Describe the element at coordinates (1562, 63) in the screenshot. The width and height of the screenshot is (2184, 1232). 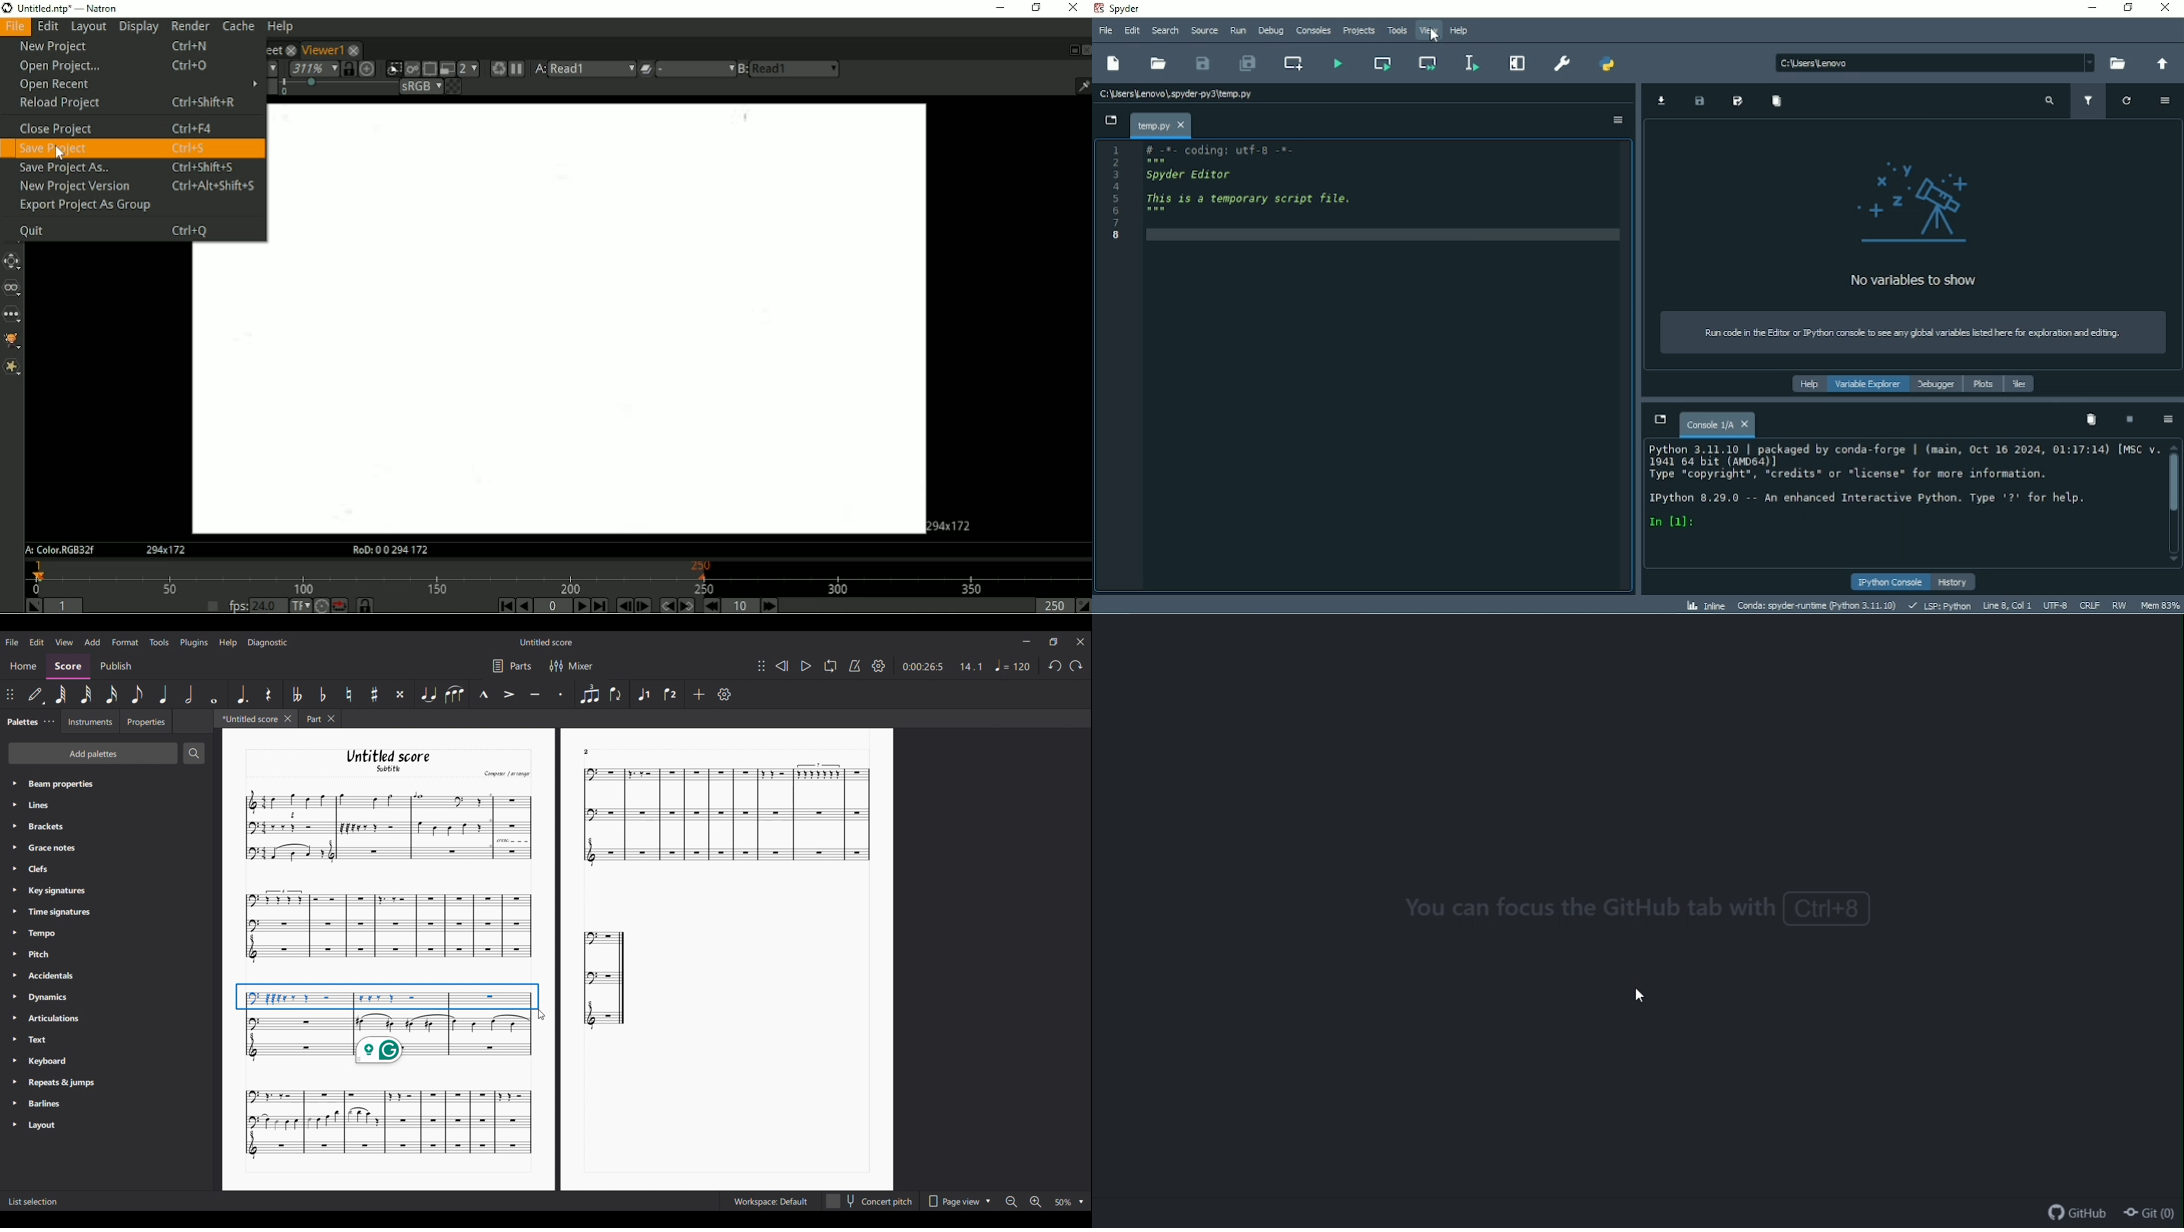
I see `Preferences` at that location.